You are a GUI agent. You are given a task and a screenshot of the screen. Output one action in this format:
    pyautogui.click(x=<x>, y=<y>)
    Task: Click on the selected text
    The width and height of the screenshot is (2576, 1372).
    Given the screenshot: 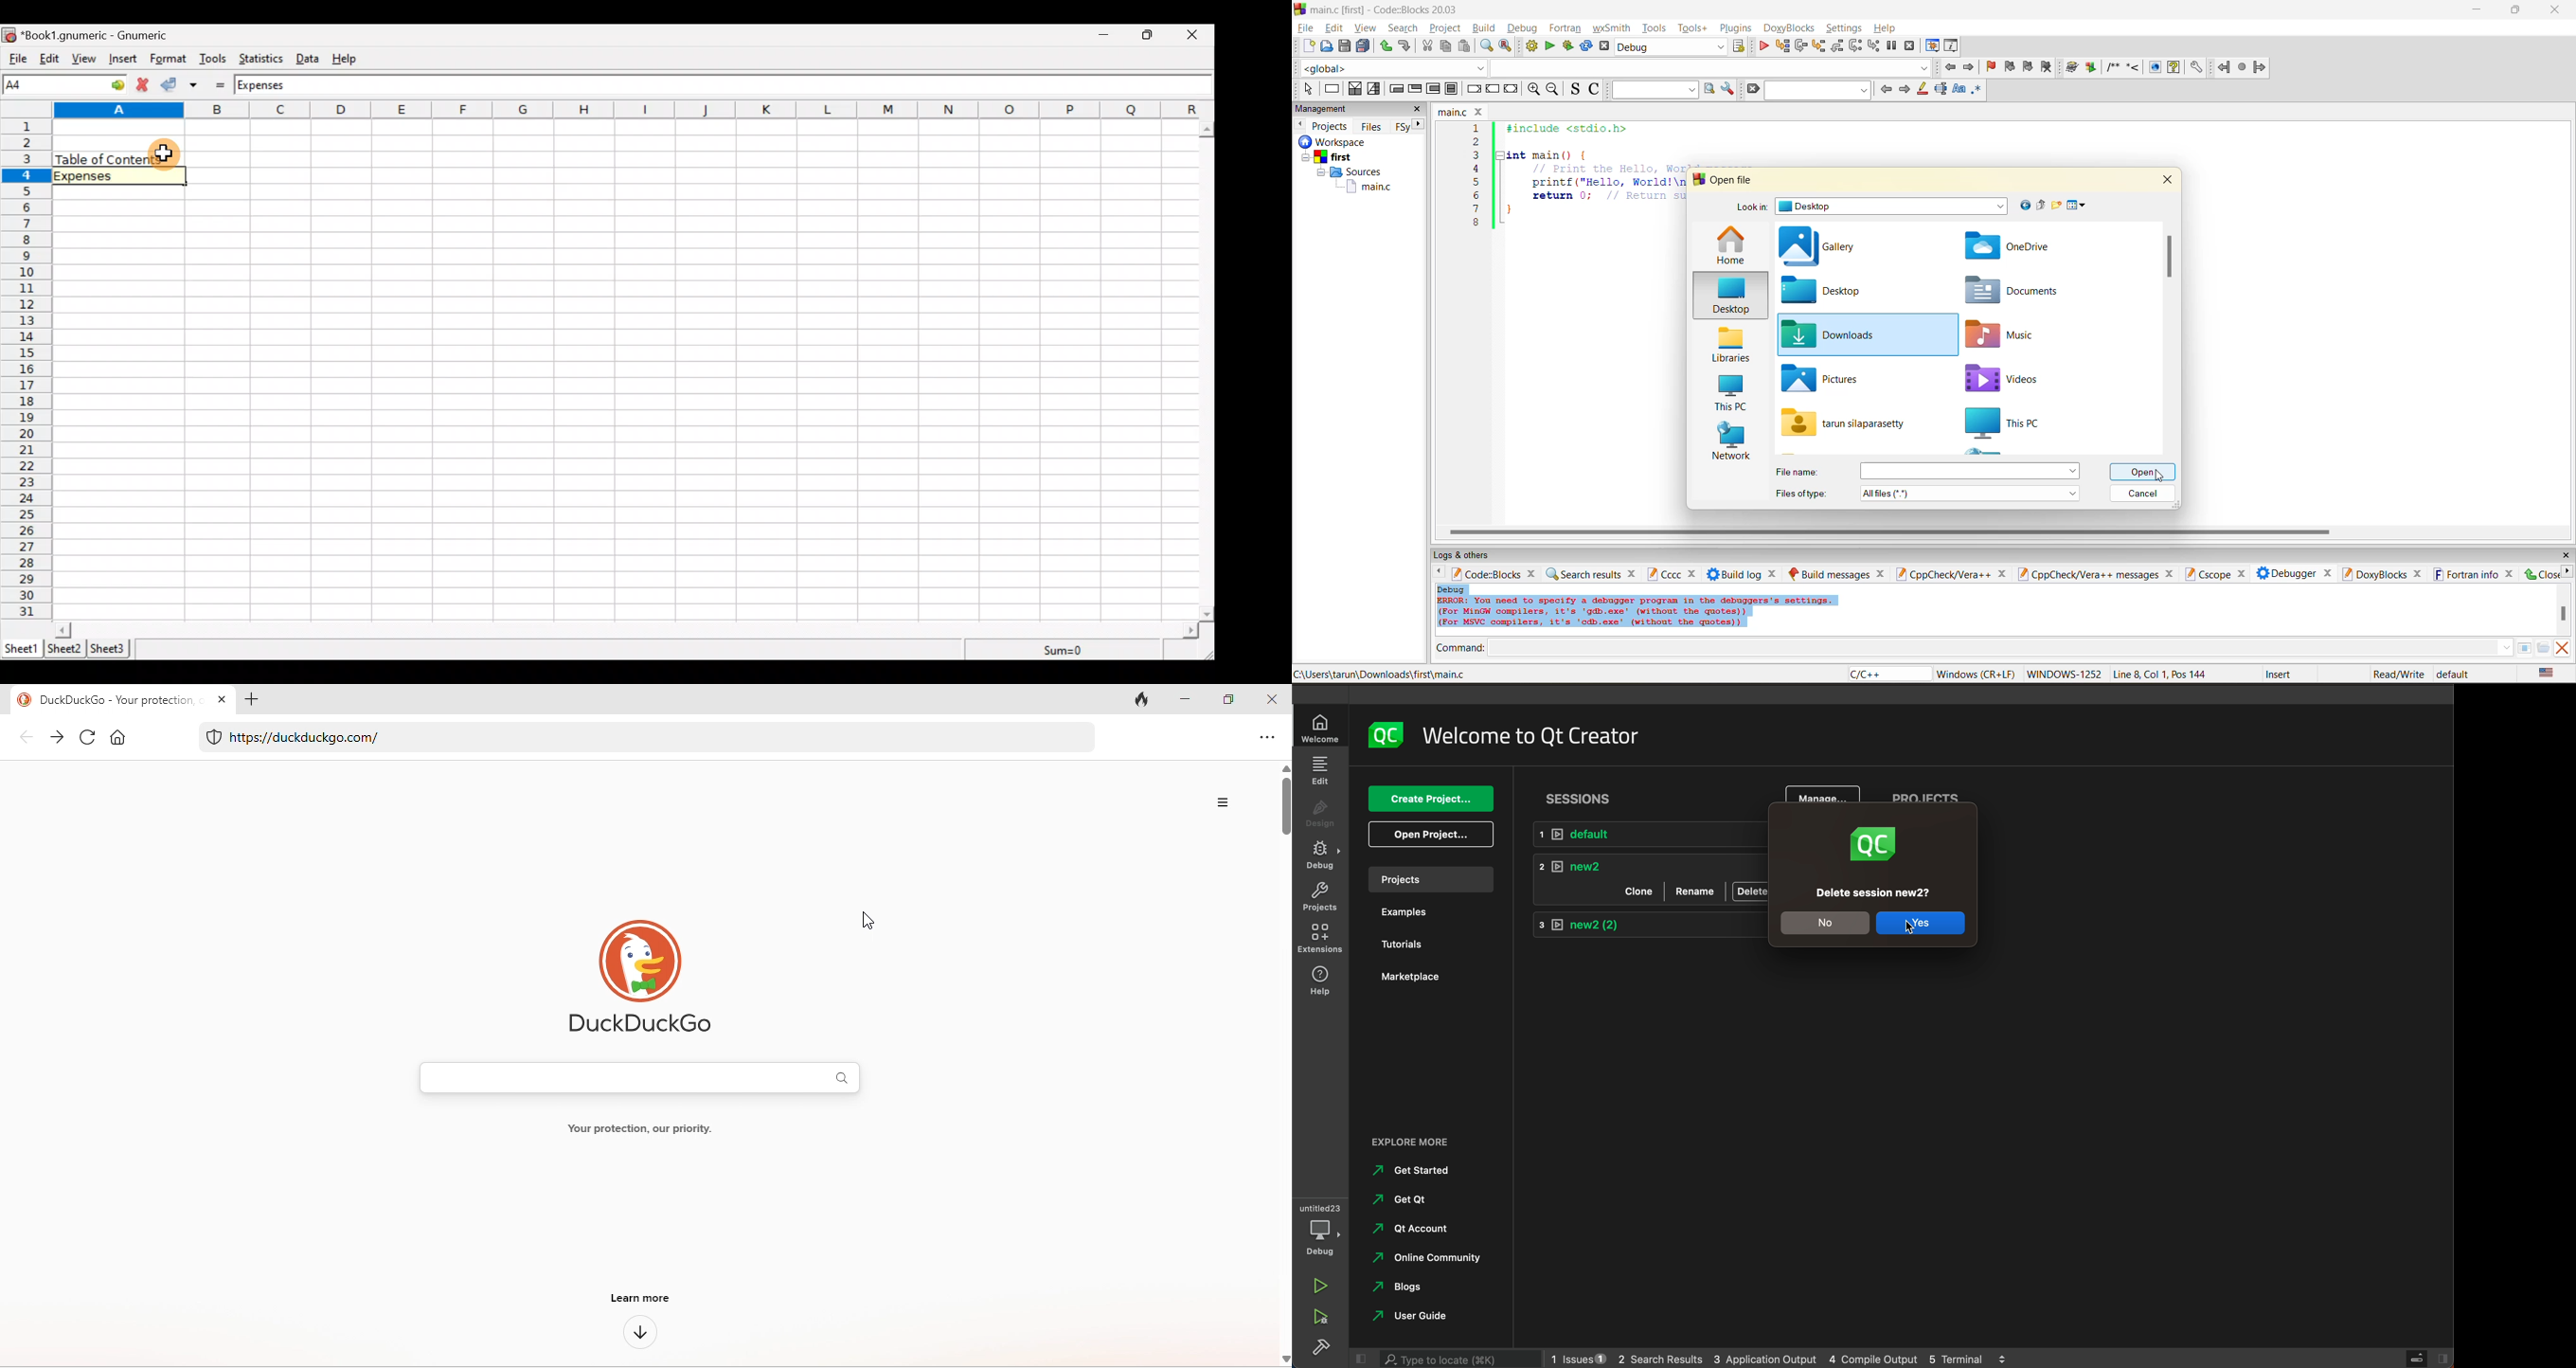 What is the action you would take?
    pyautogui.click(x=1941, y=89)
    